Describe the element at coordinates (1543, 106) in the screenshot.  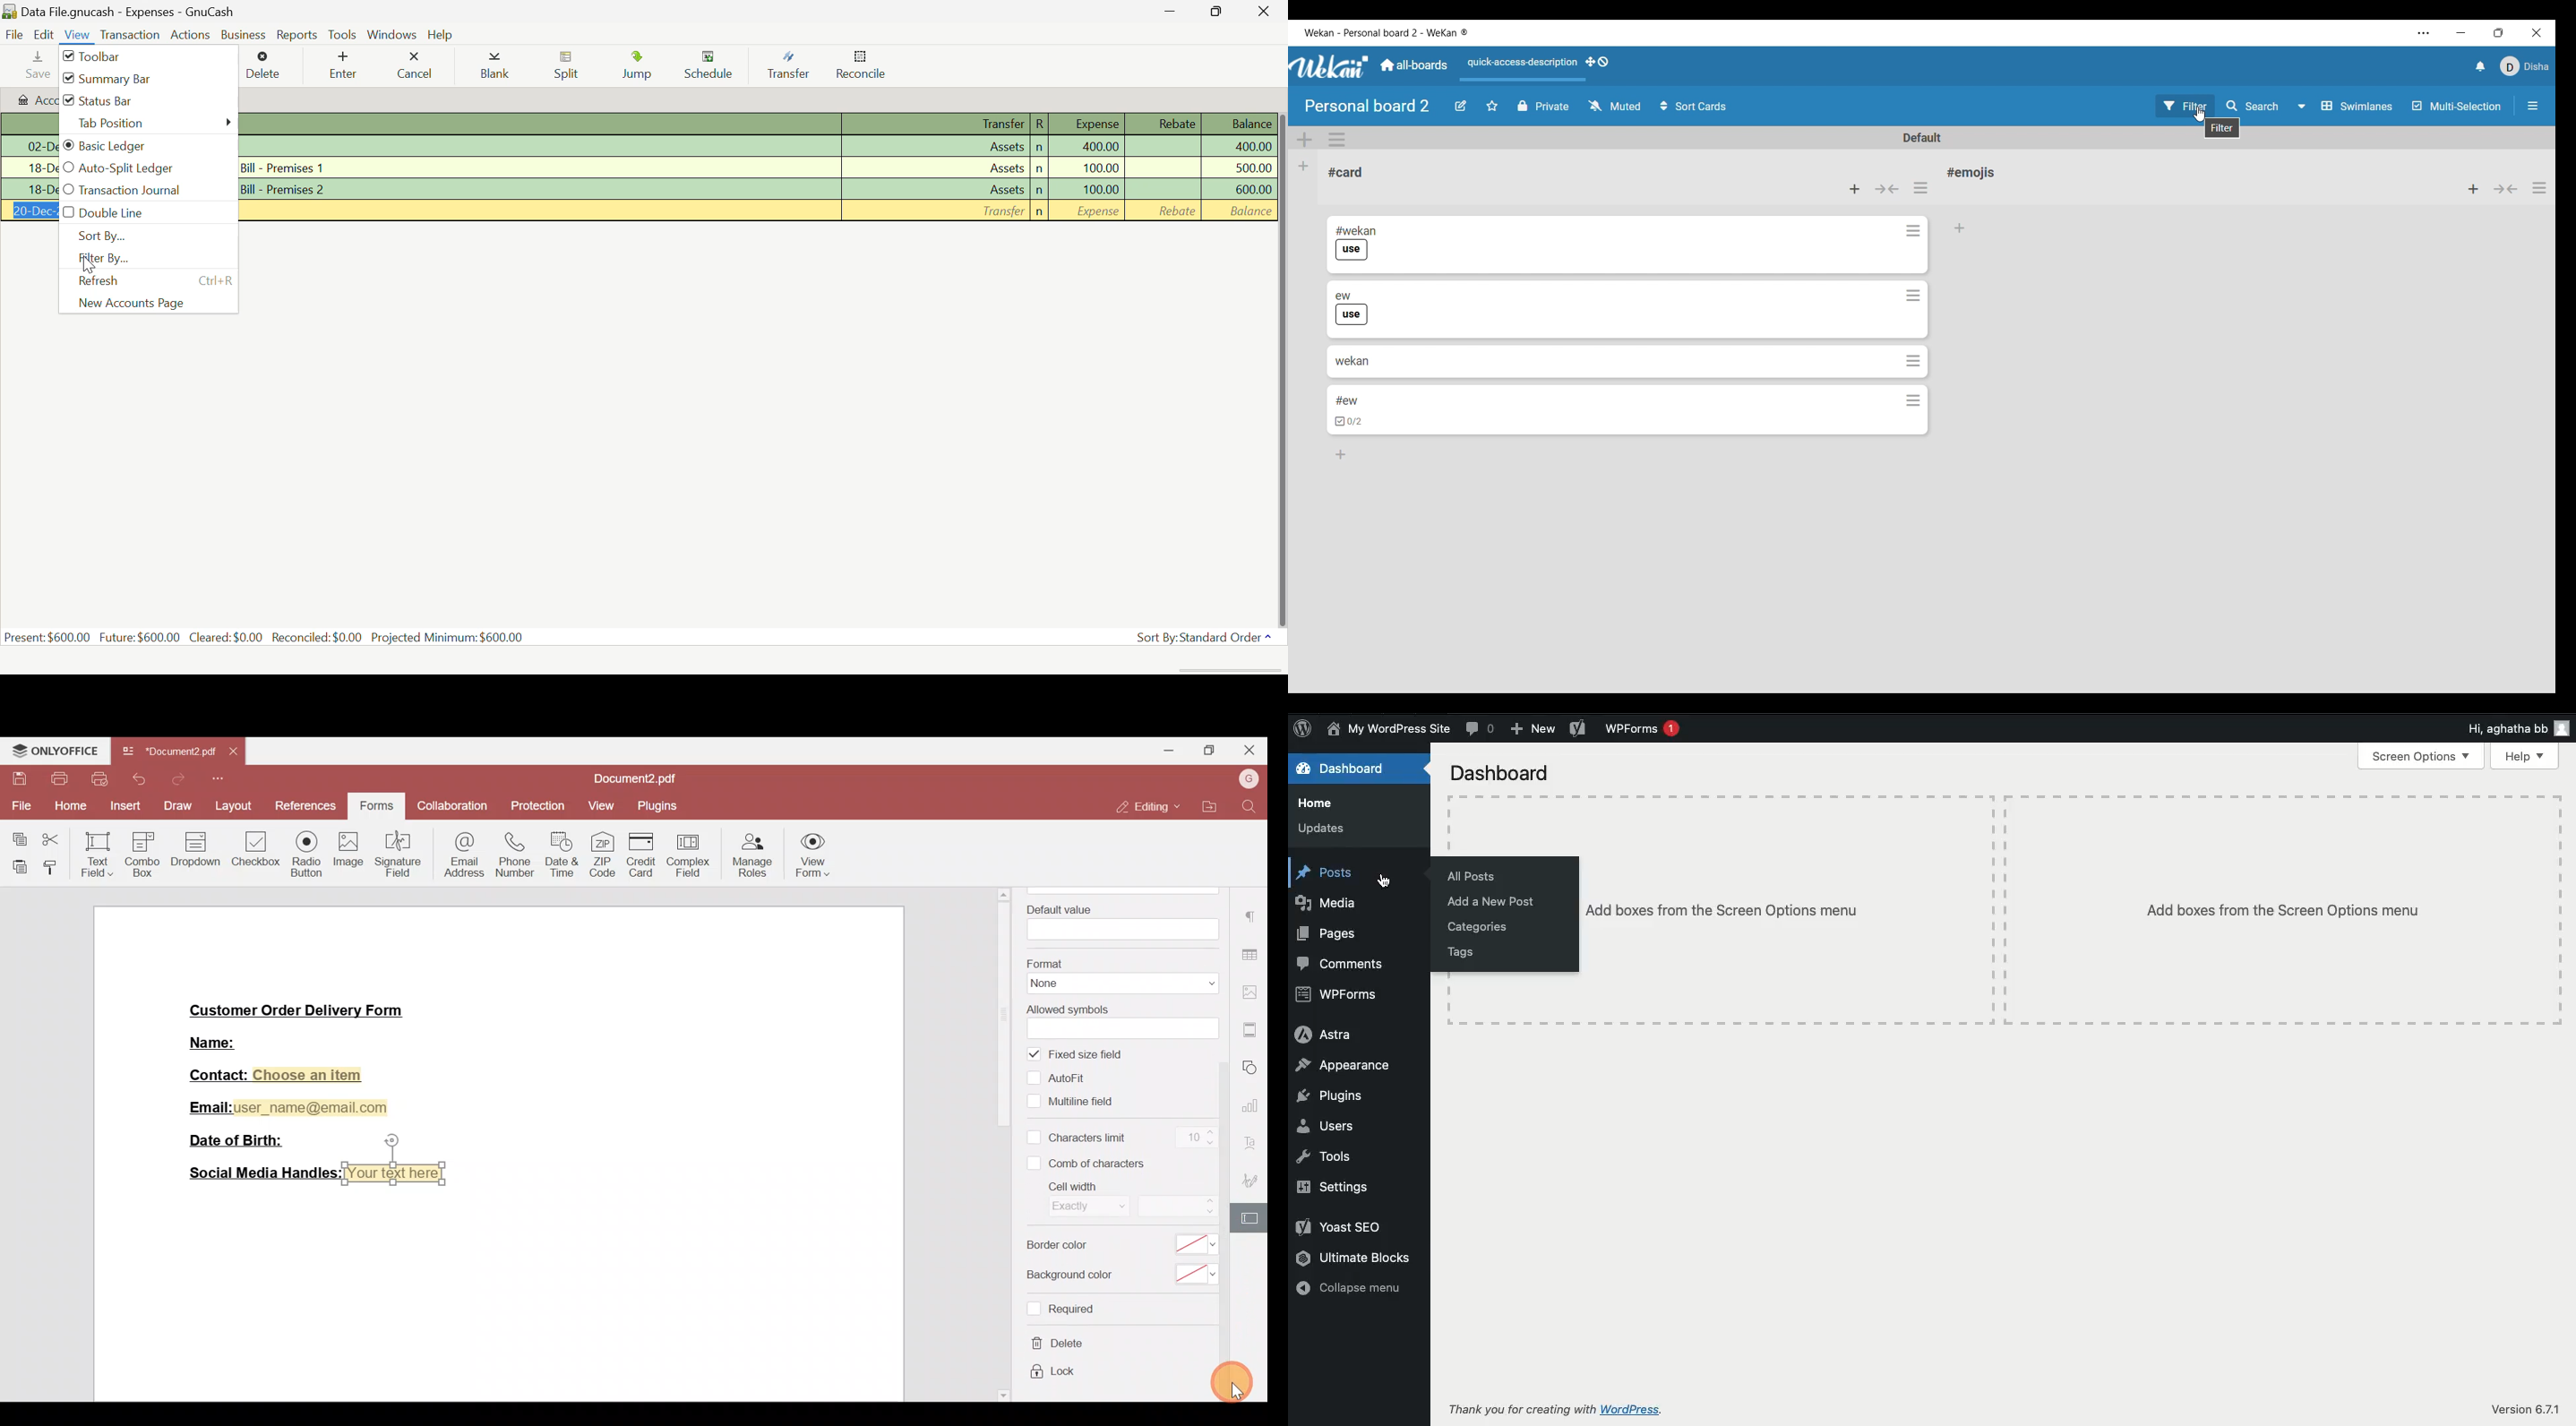
I see `Privacy status of current board` at that location.